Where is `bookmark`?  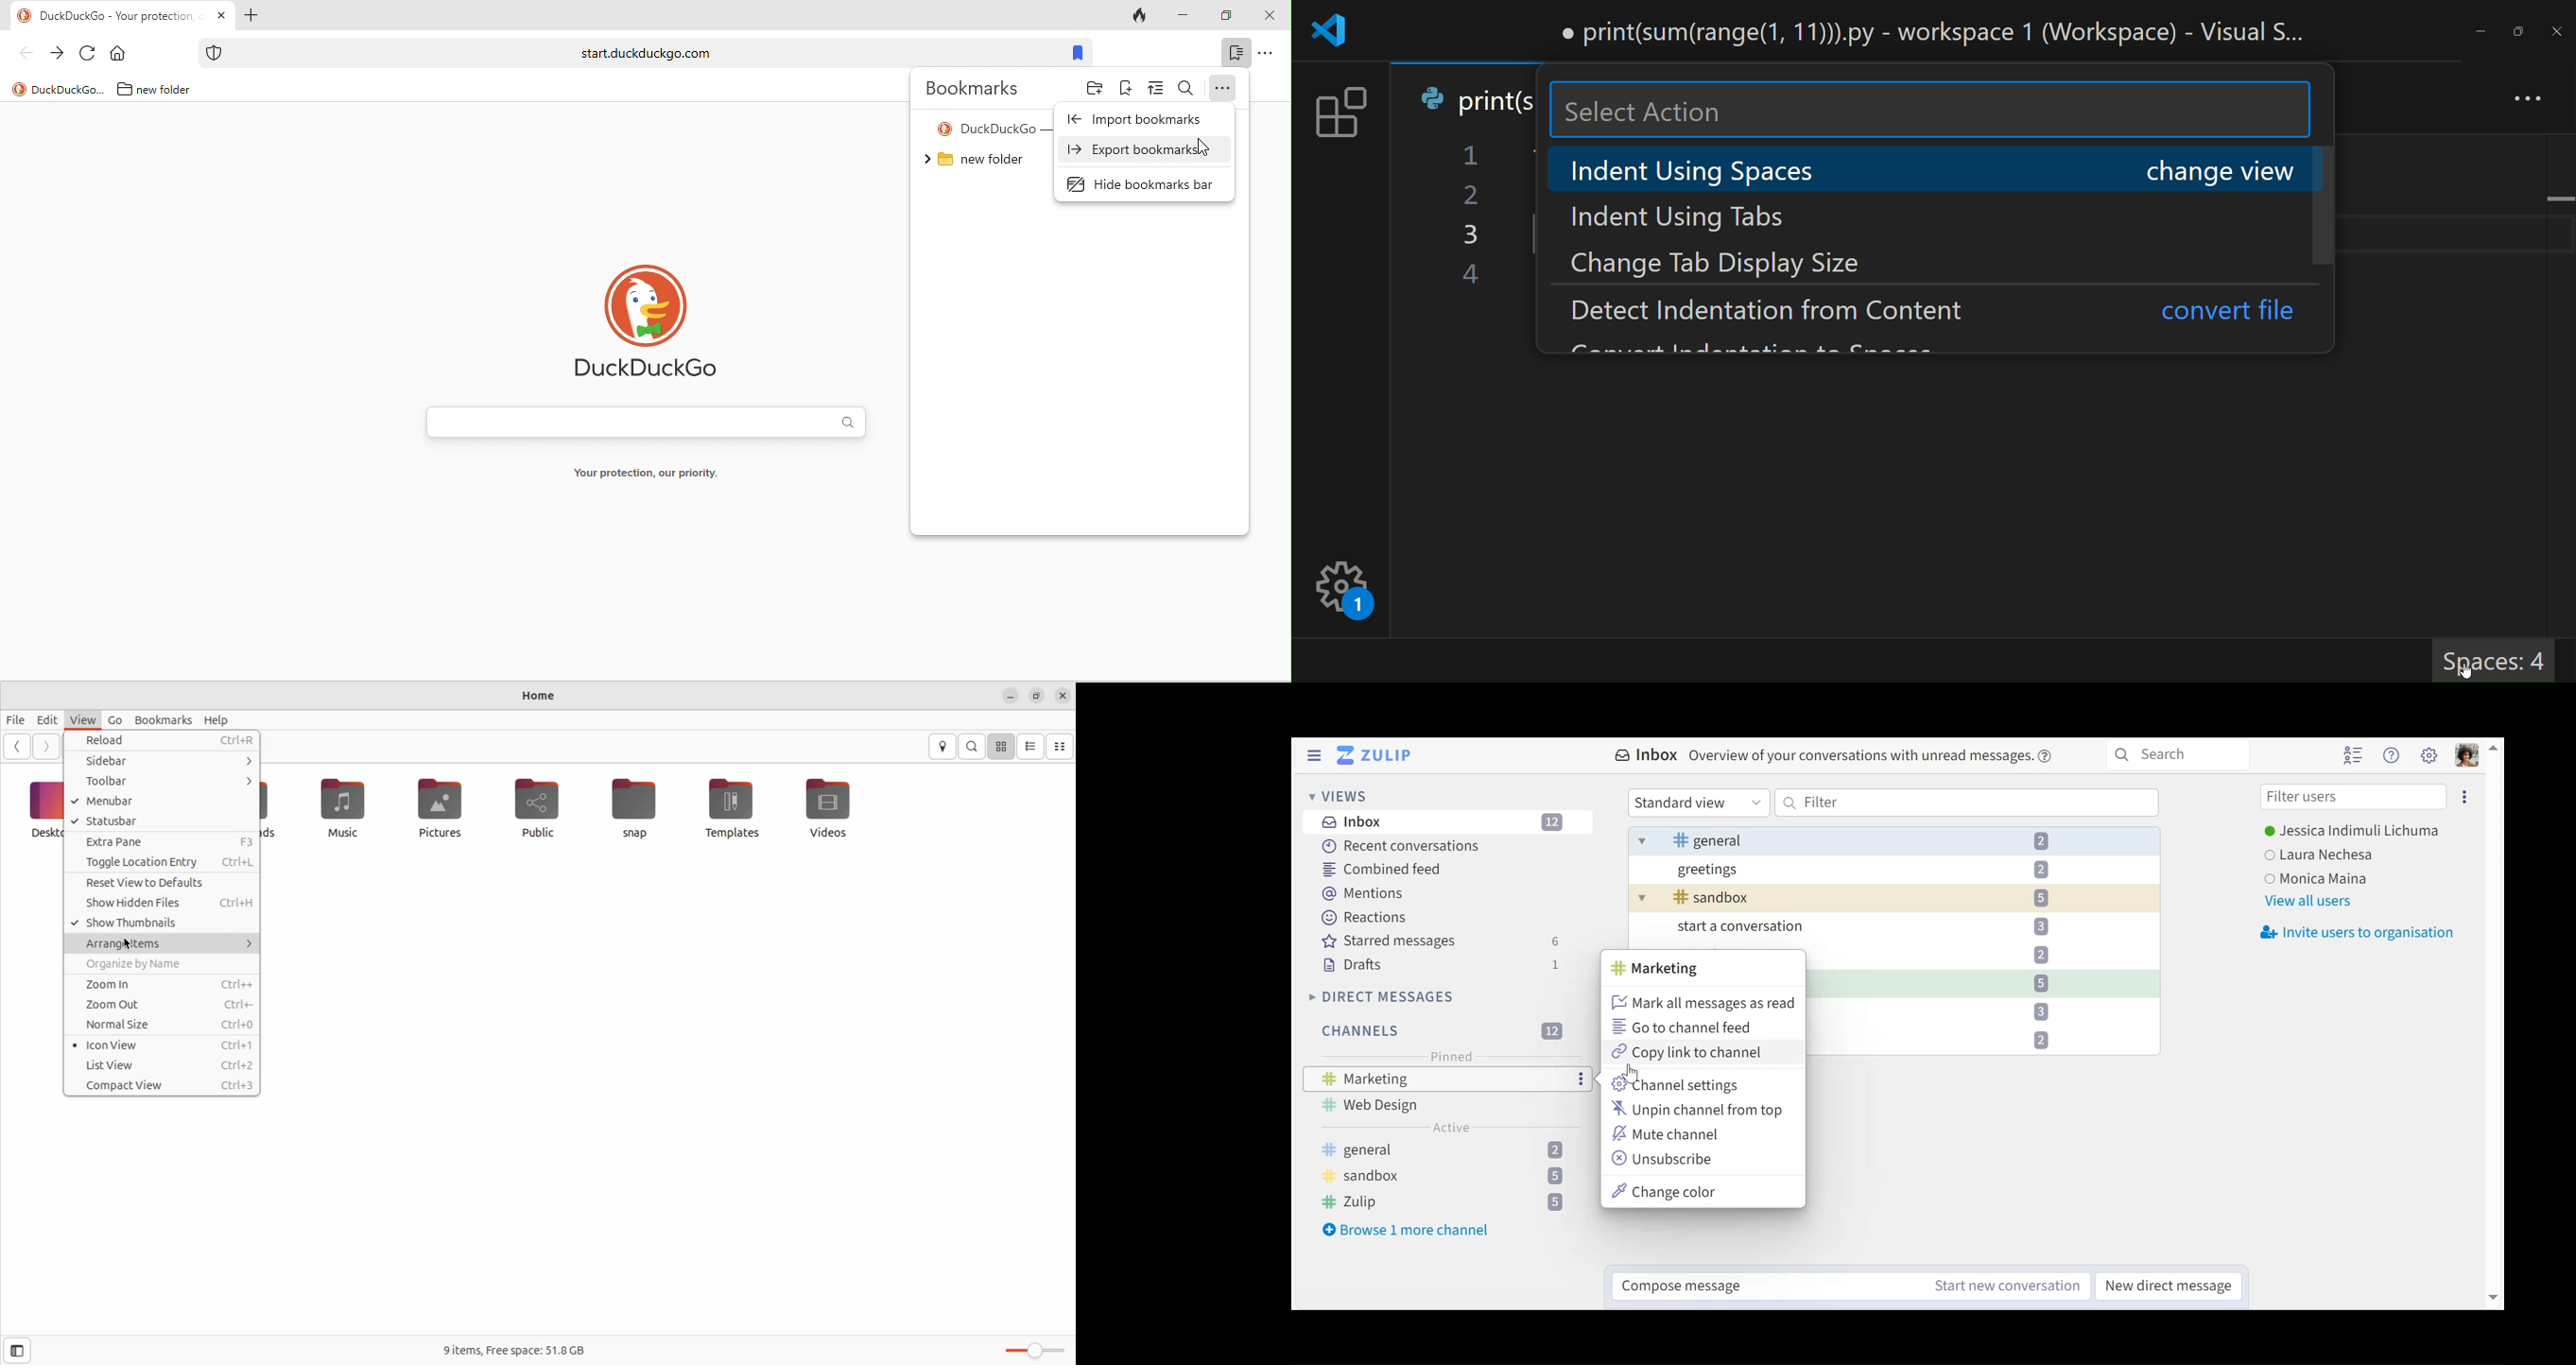
bookmark is located at coordinates (1126, 88).